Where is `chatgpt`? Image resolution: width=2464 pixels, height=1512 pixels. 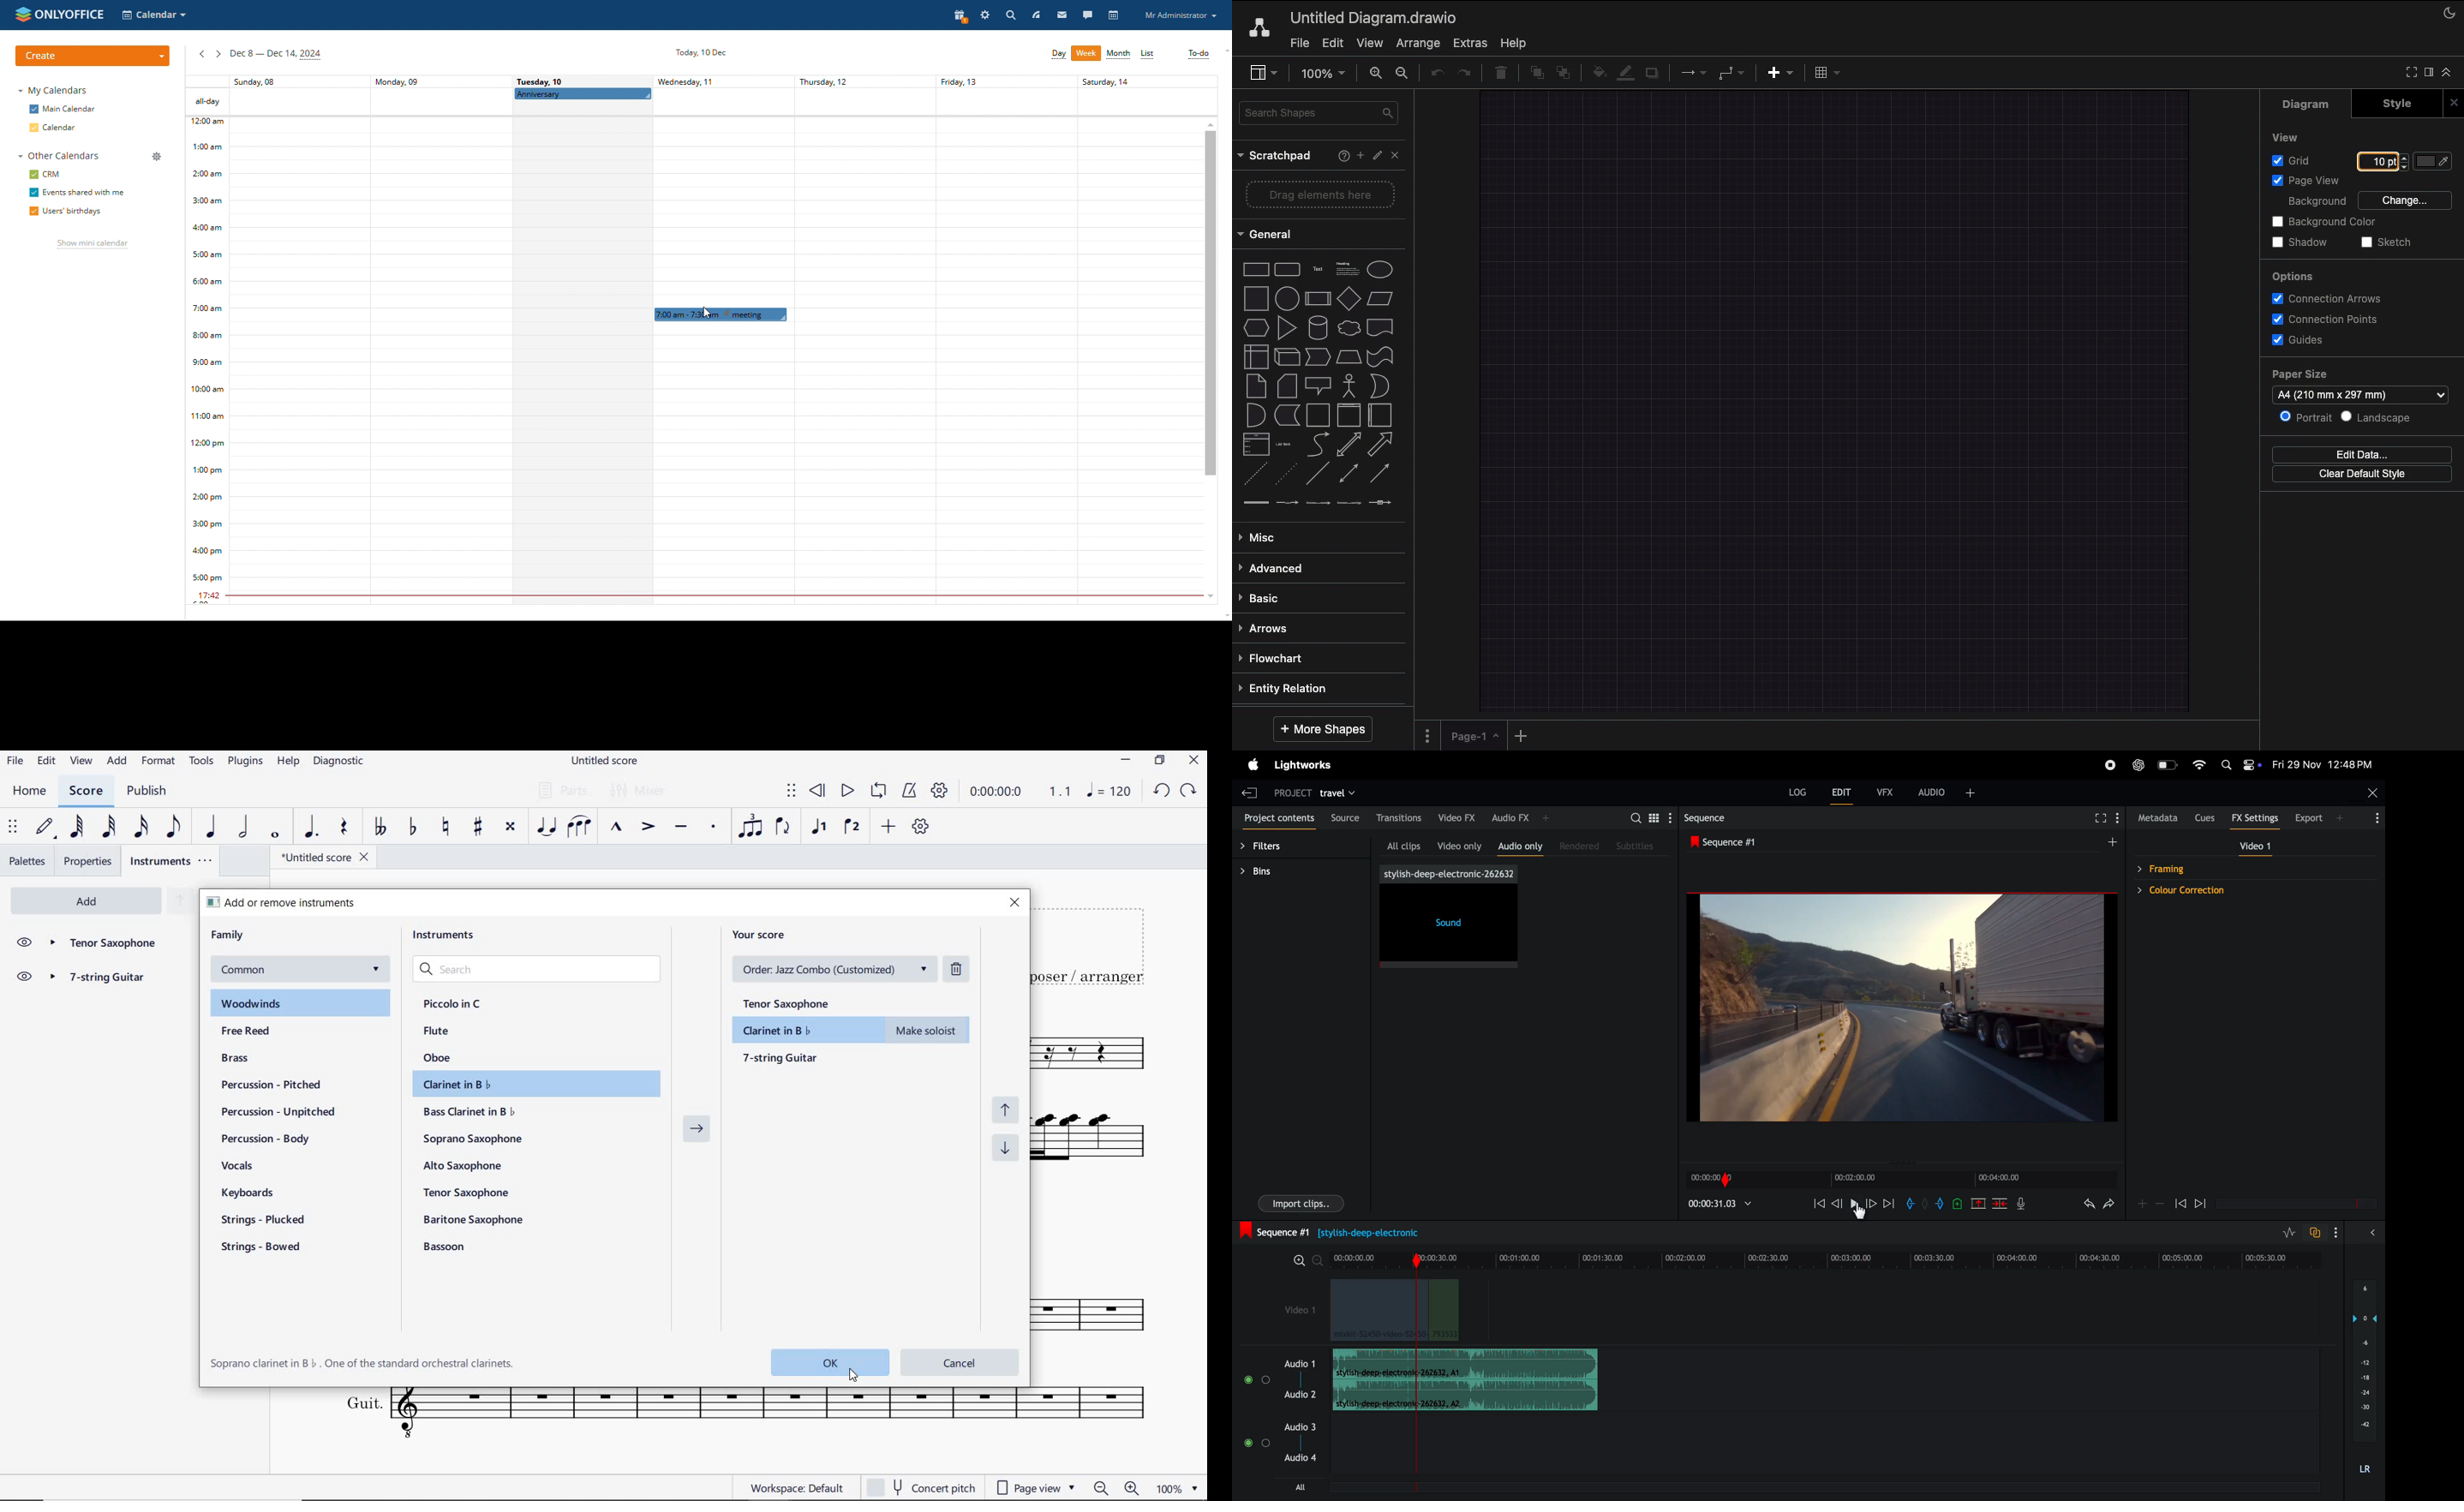 chatgpt is located at coordinates (2138, 765).